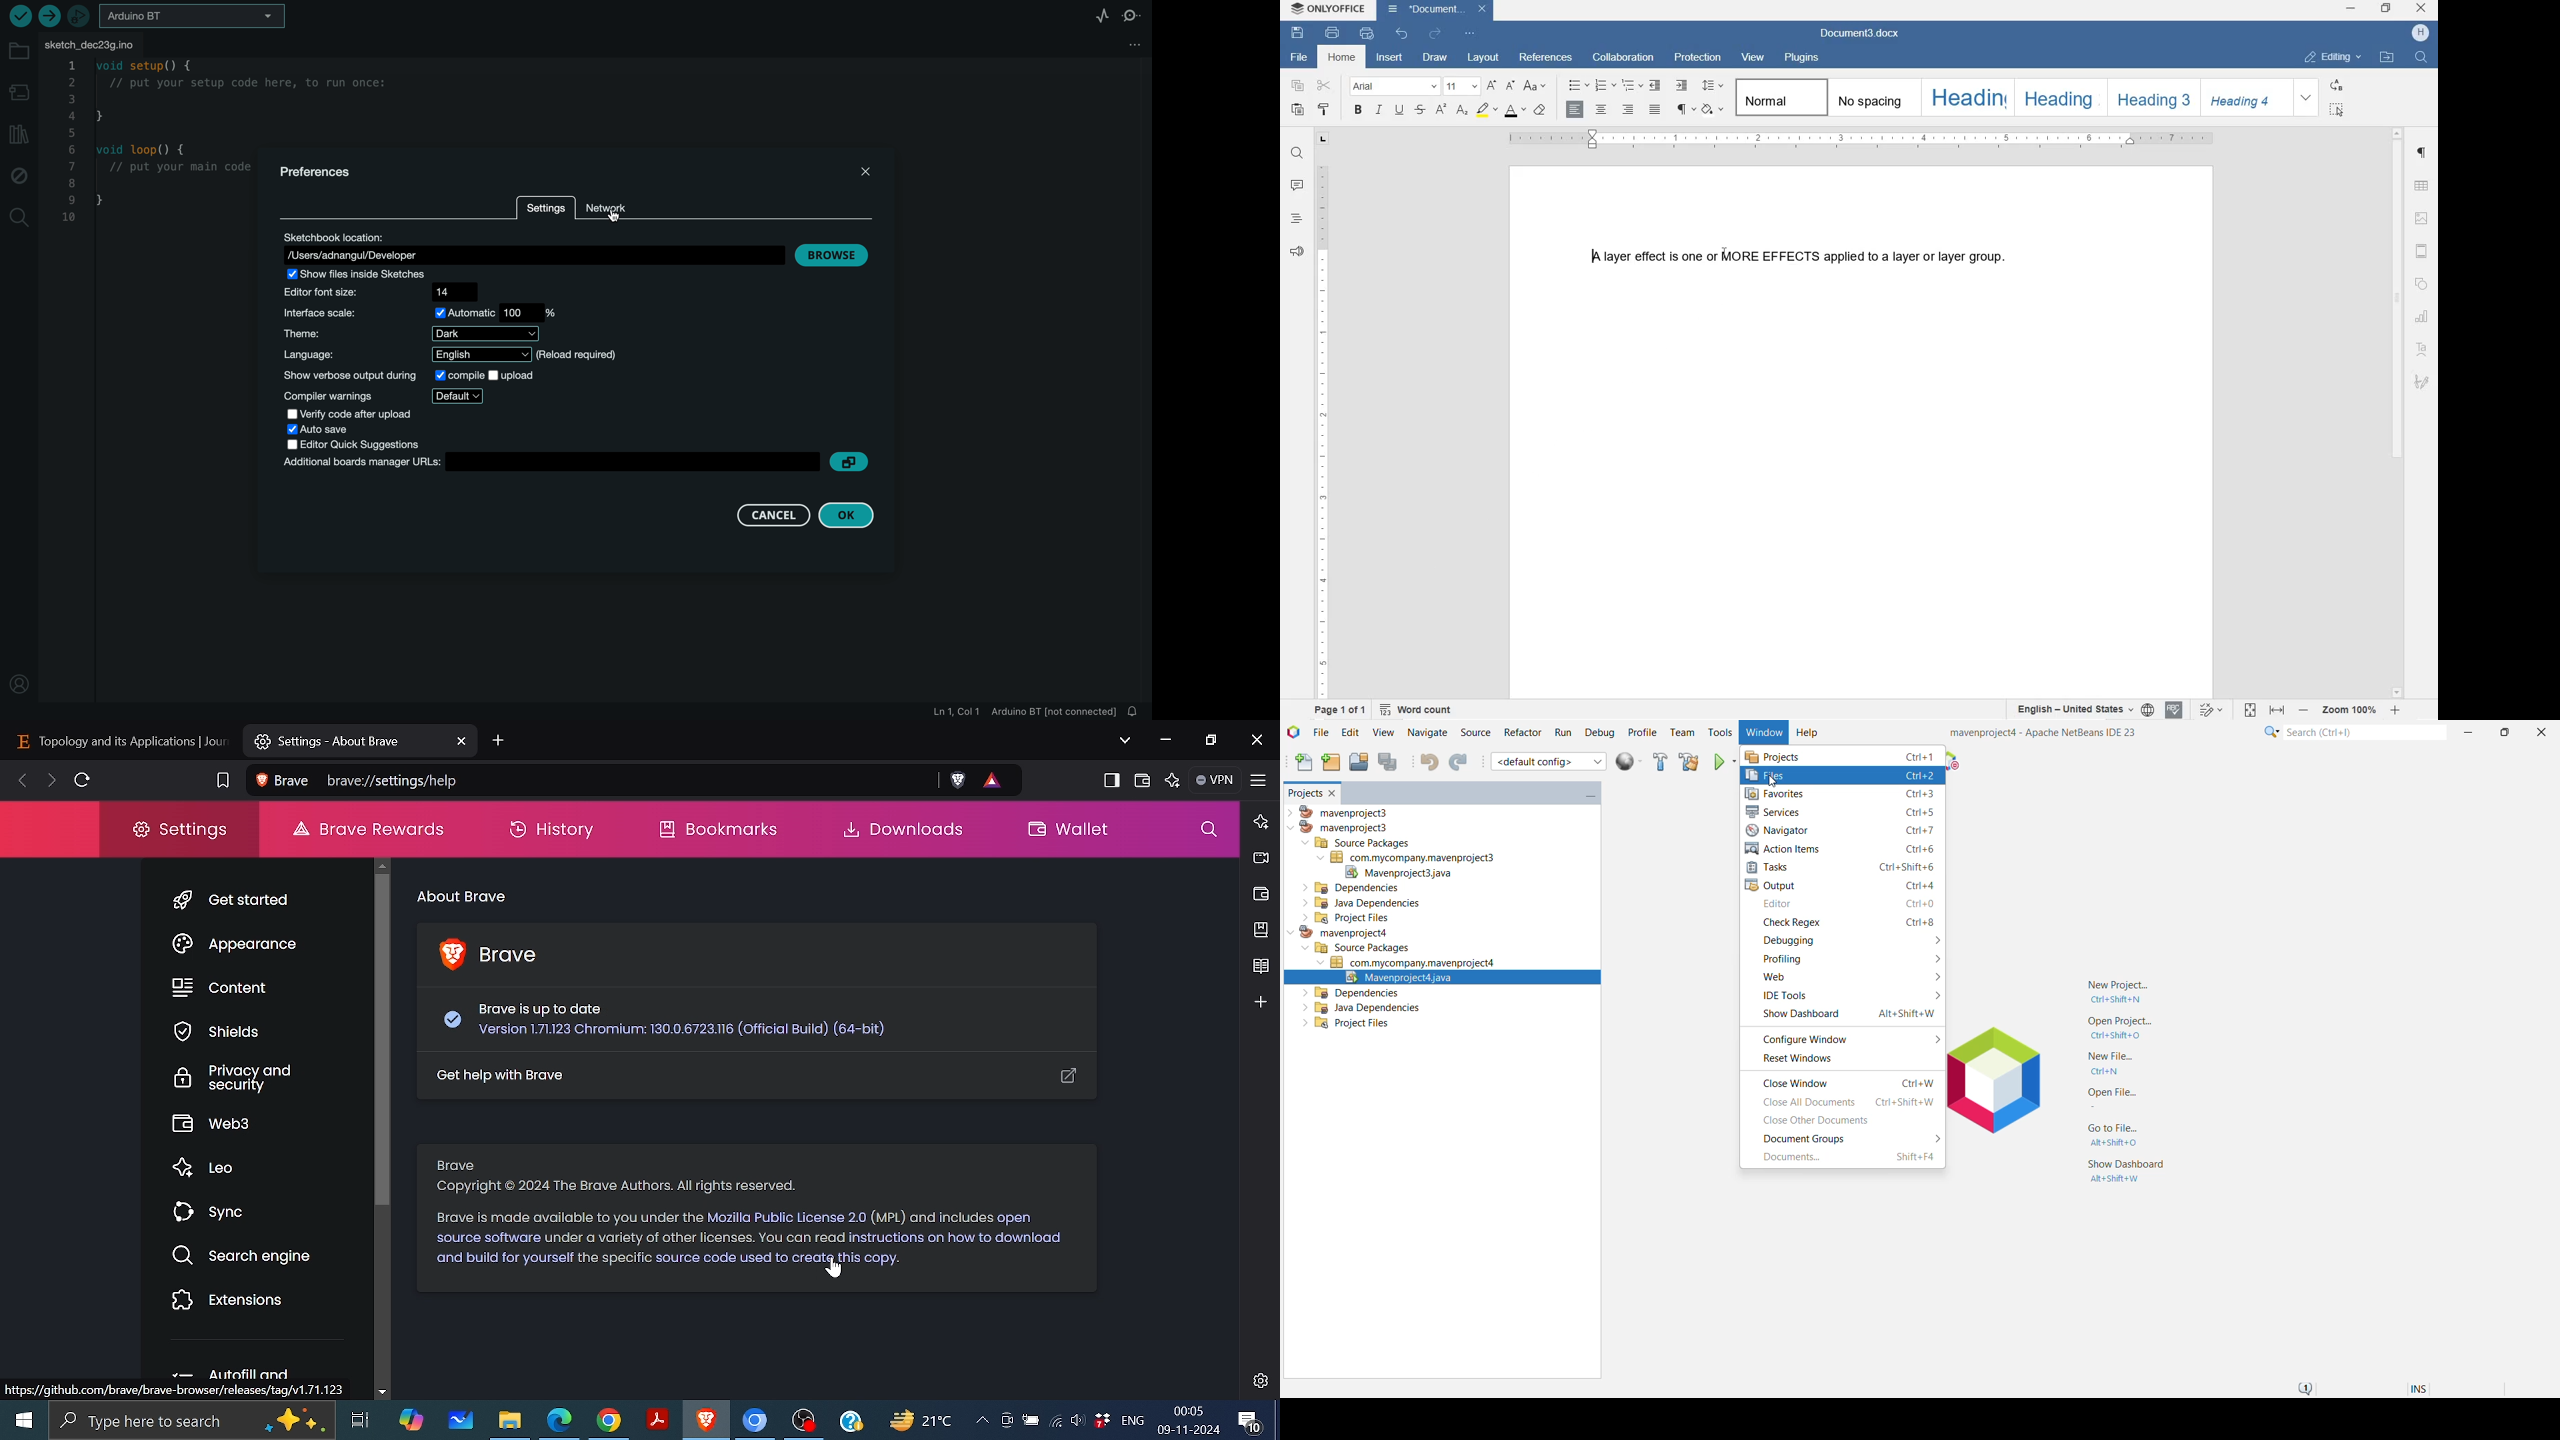 Image resolution: width=2576 pixels, height=1456 pixels. What do you see at coordinates (850, 168) in the screenshot?
I see `close` at bounding box center [850, 168].